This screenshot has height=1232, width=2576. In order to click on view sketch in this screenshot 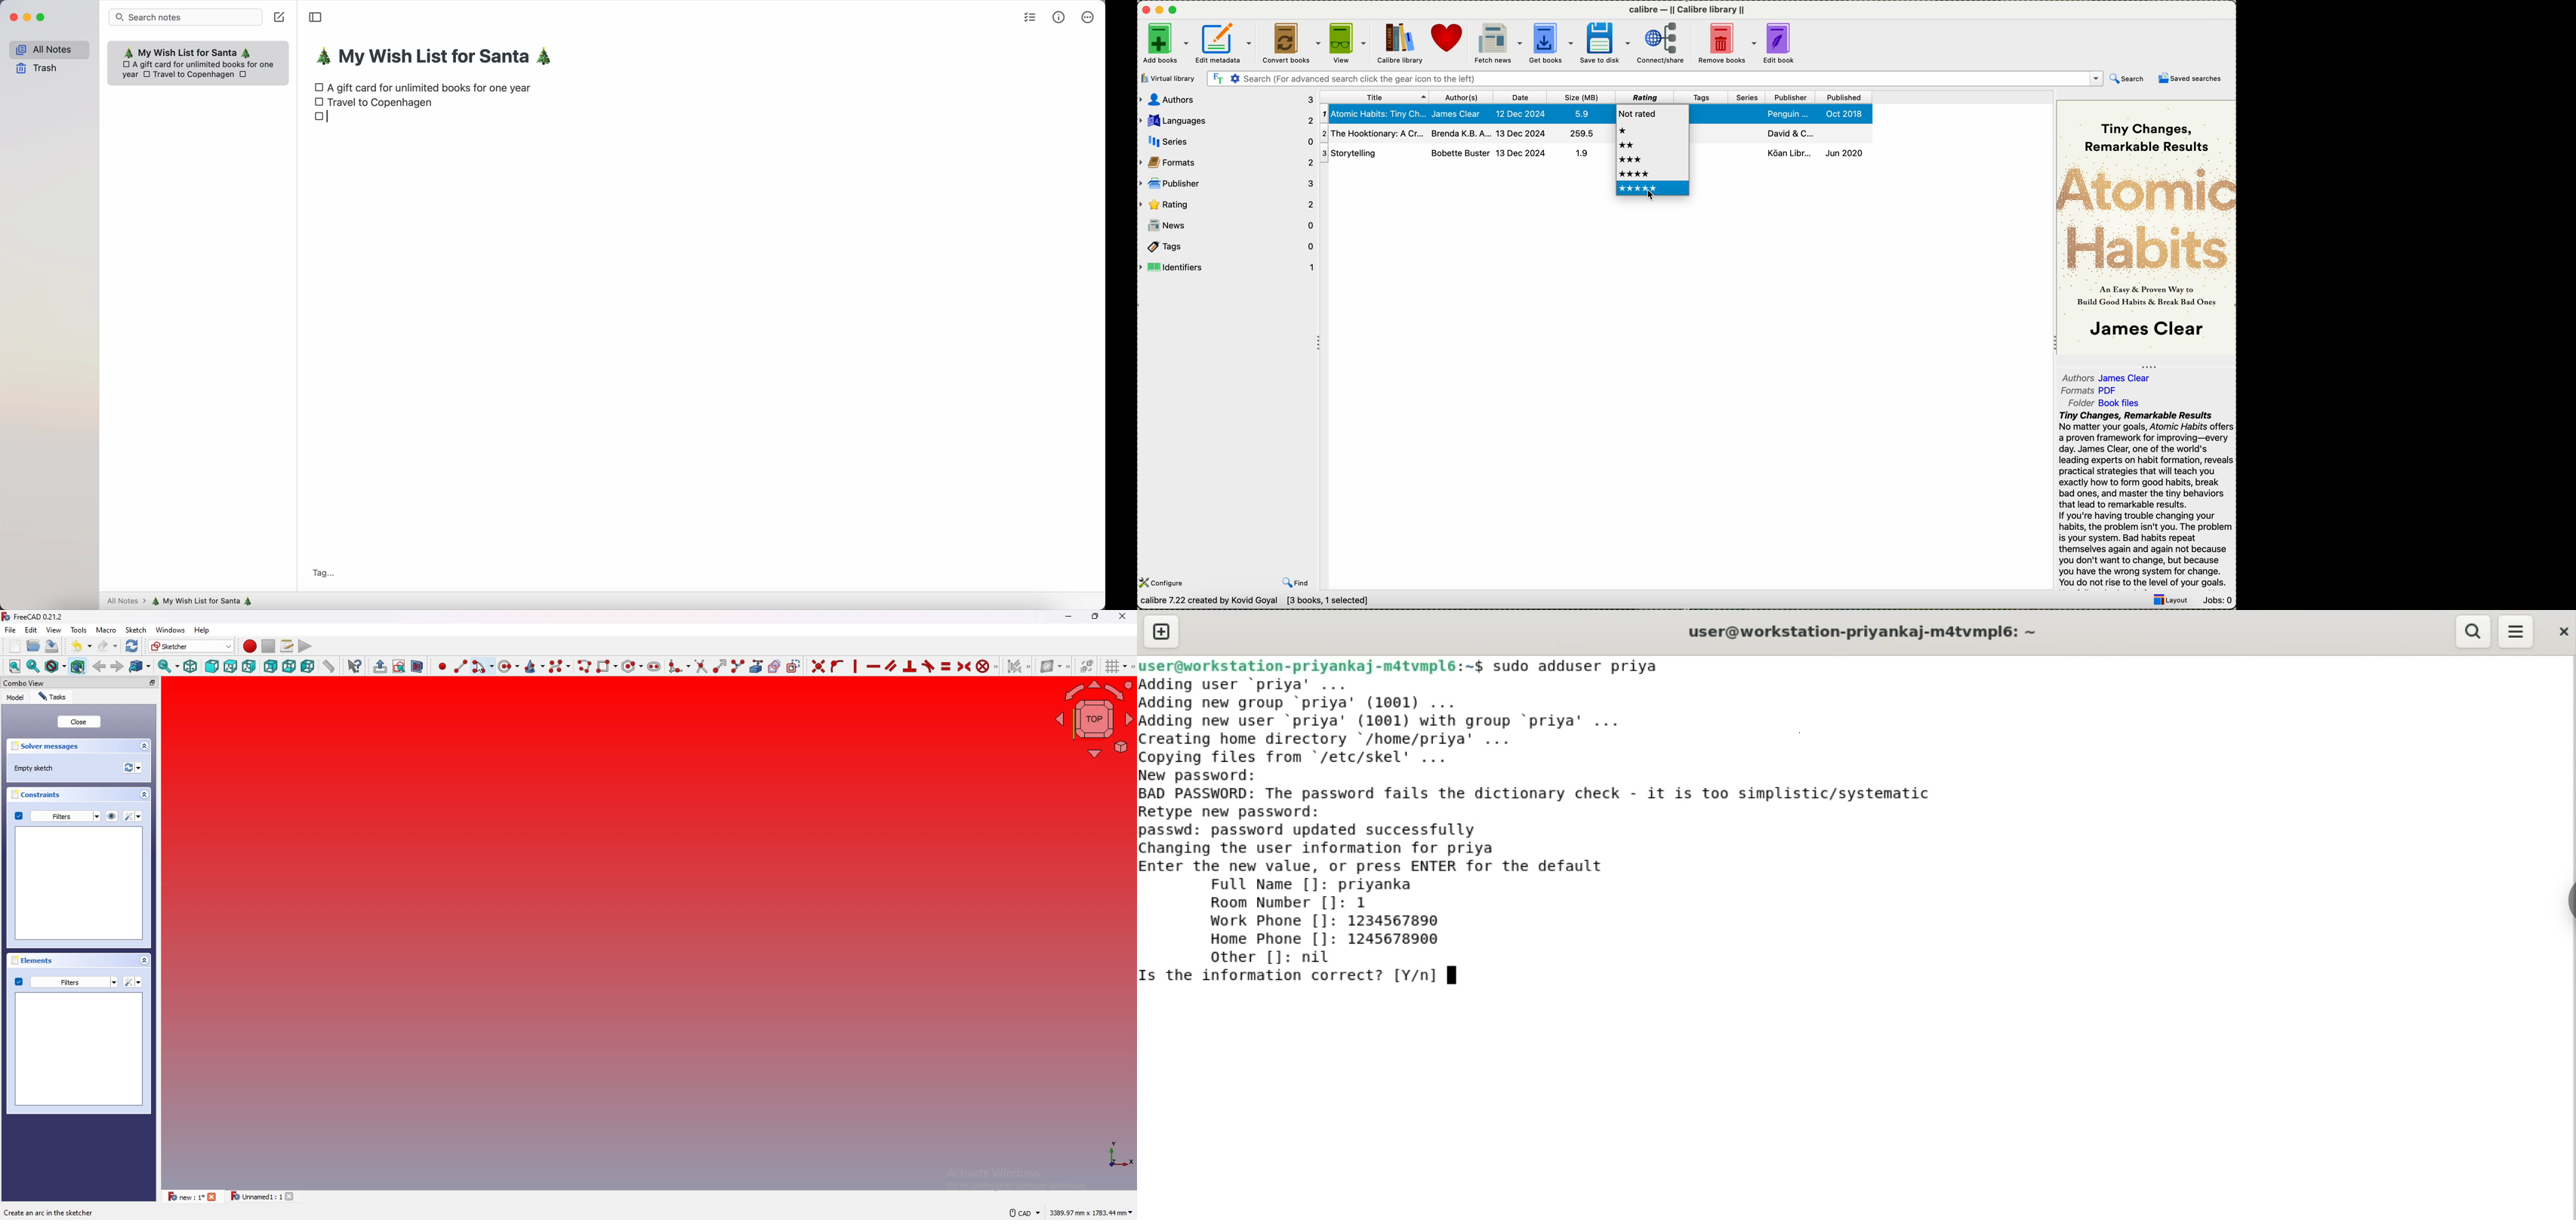, I will do `click(399, 667)`.